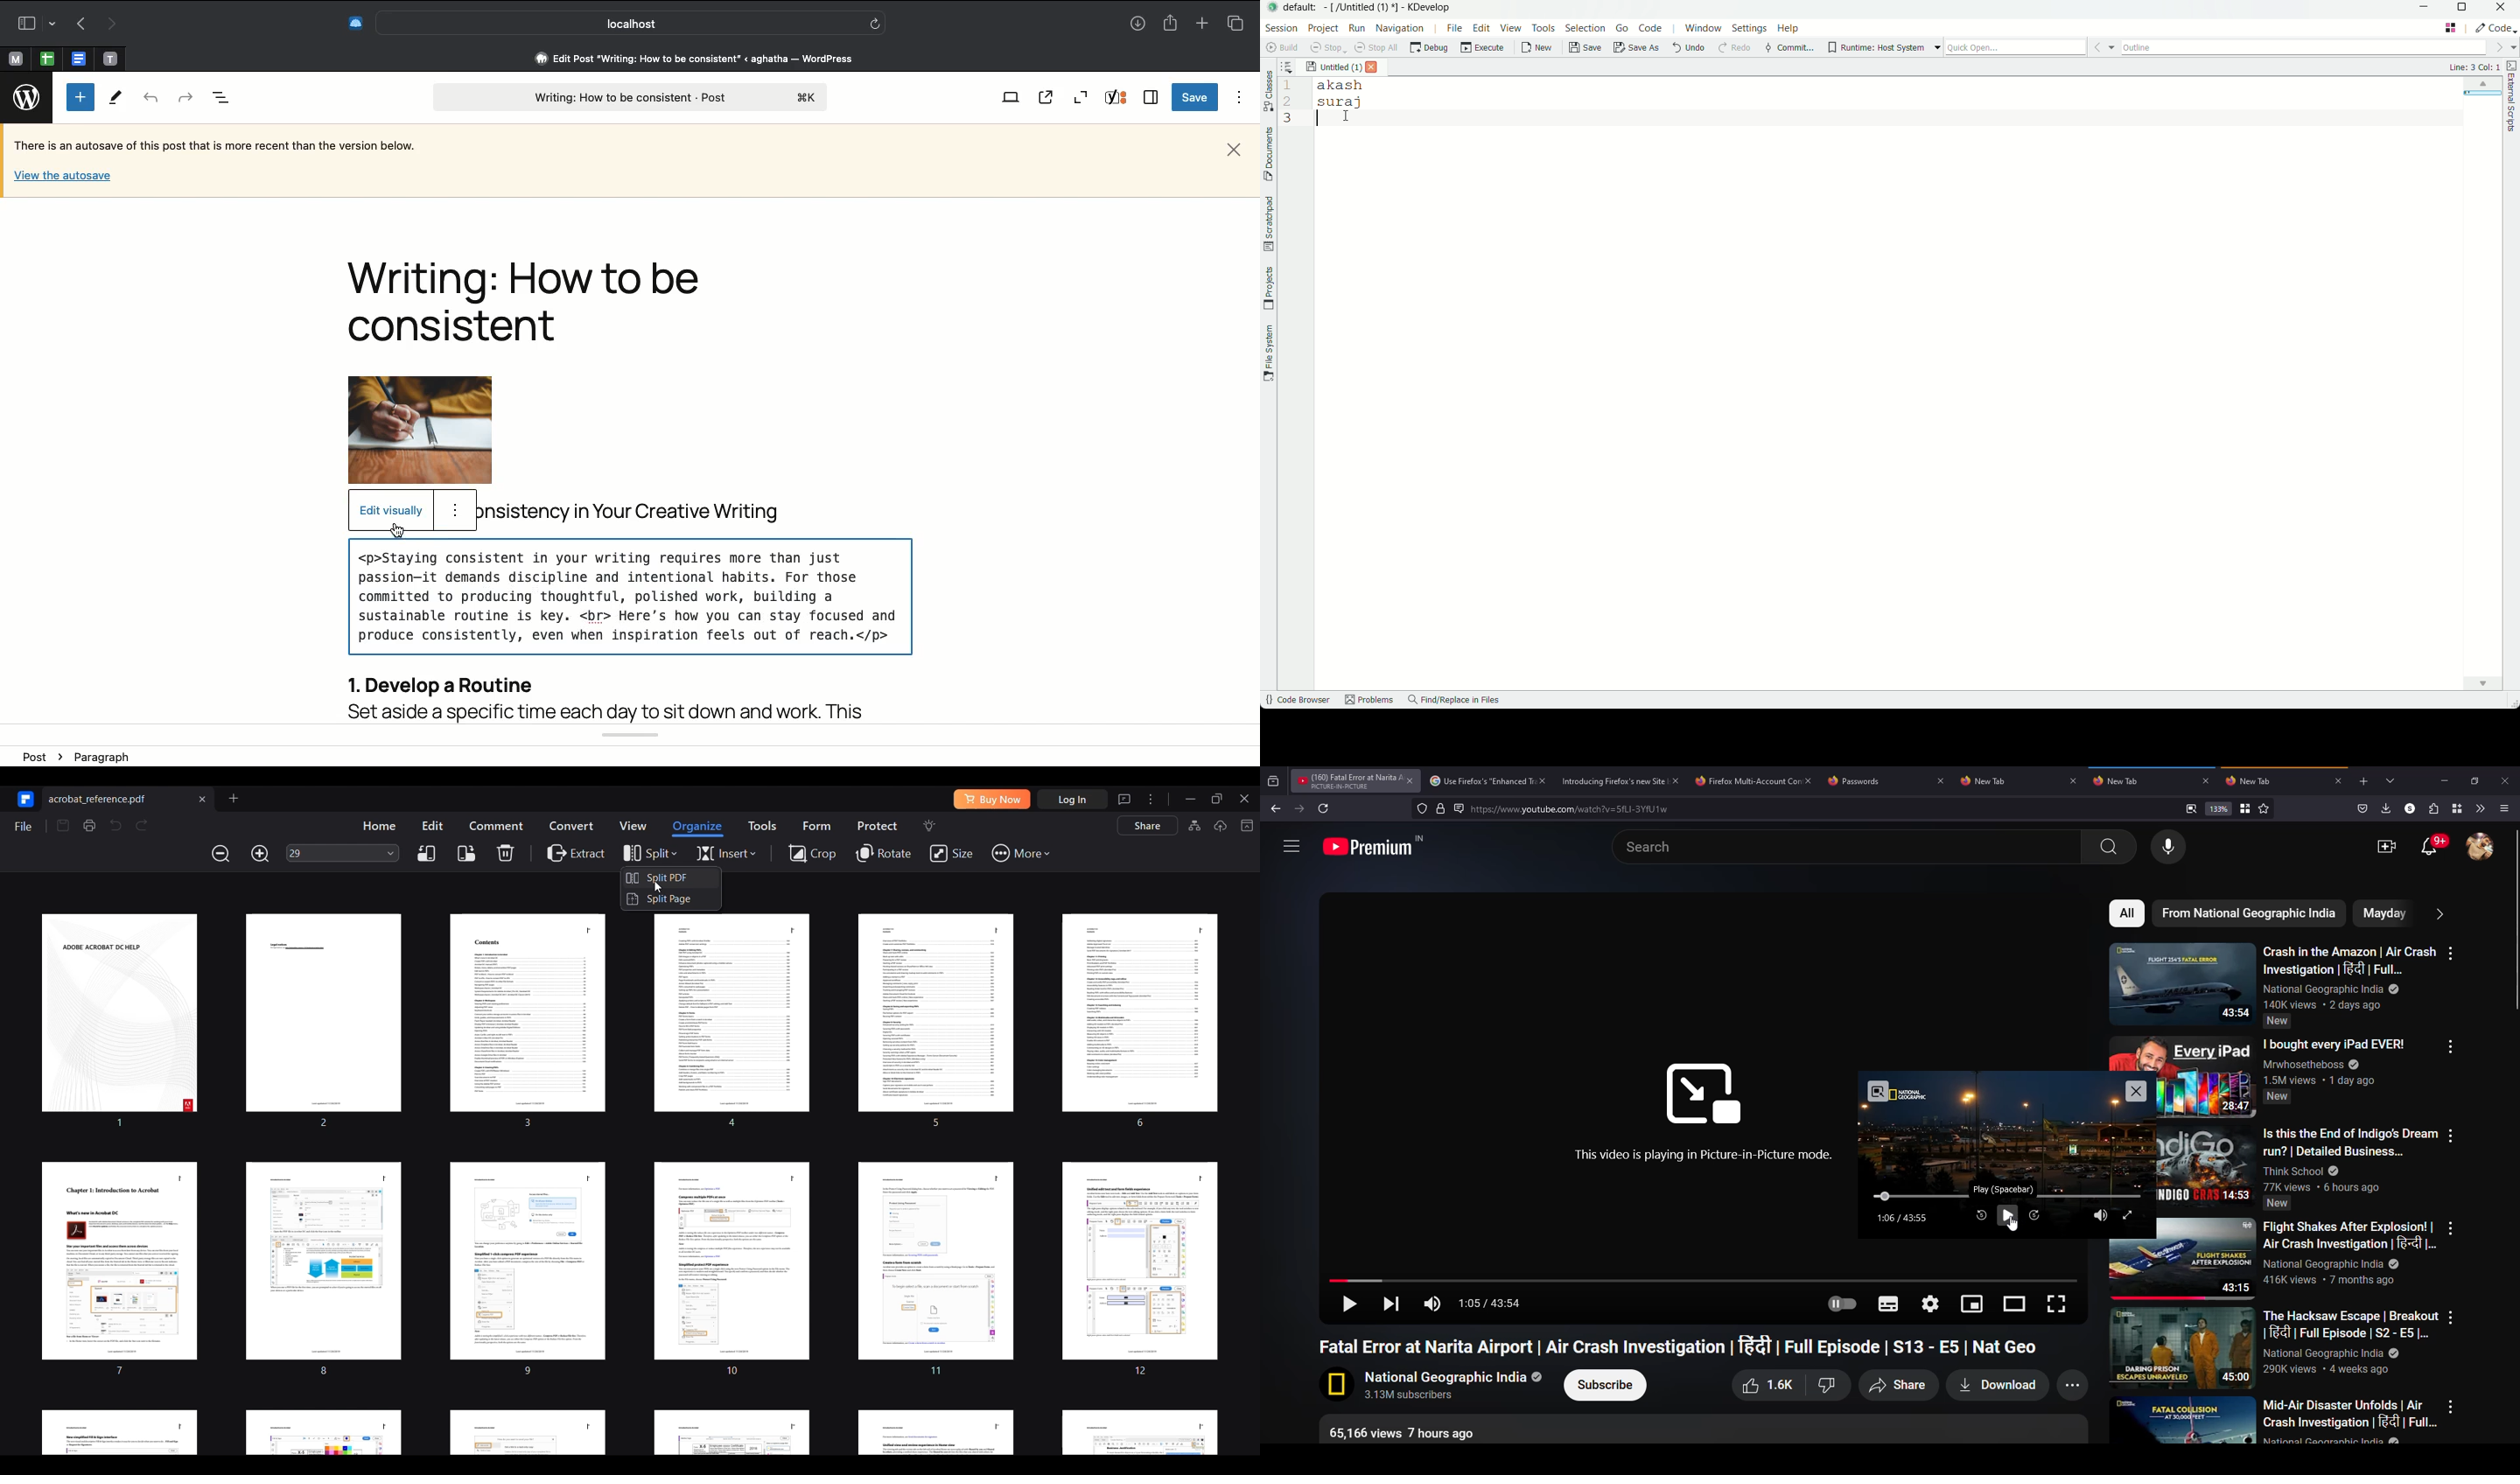 The height and width of the screenshot is (1484, 2520). What do you see at coordinates (1745, 781) in the screenshot?
I see `Firefox tab` at bounding box center [1745, 781].